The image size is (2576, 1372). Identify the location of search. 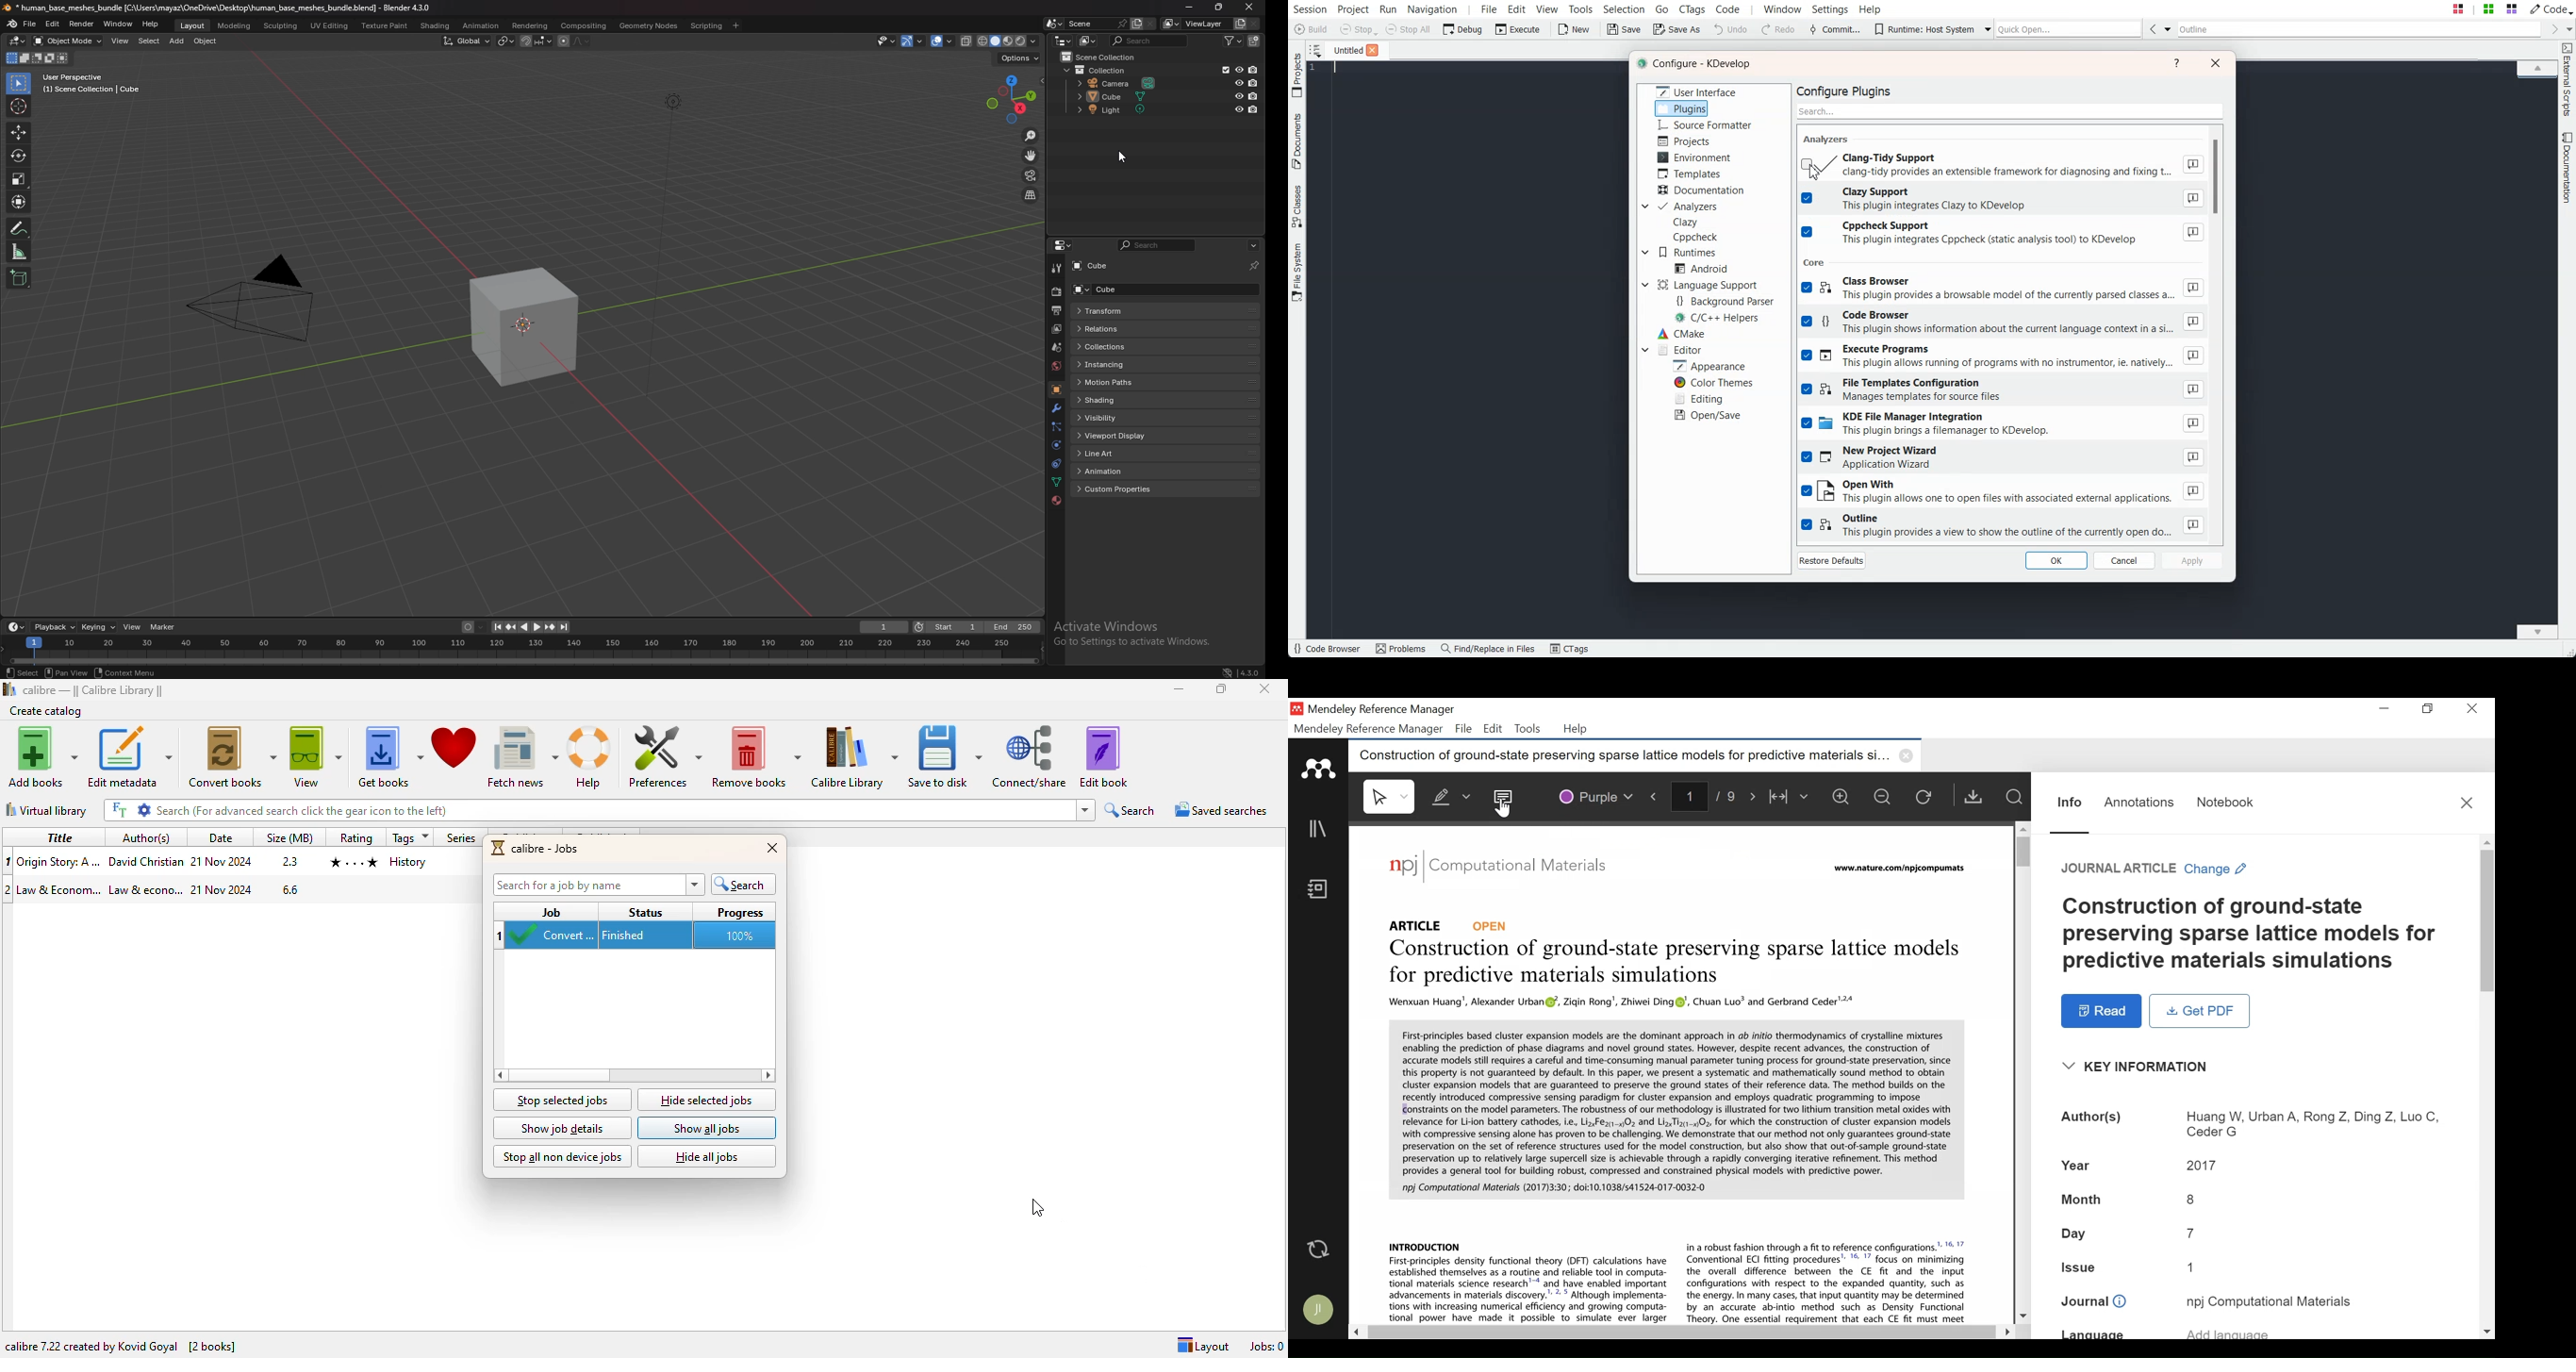
(1155, 247).